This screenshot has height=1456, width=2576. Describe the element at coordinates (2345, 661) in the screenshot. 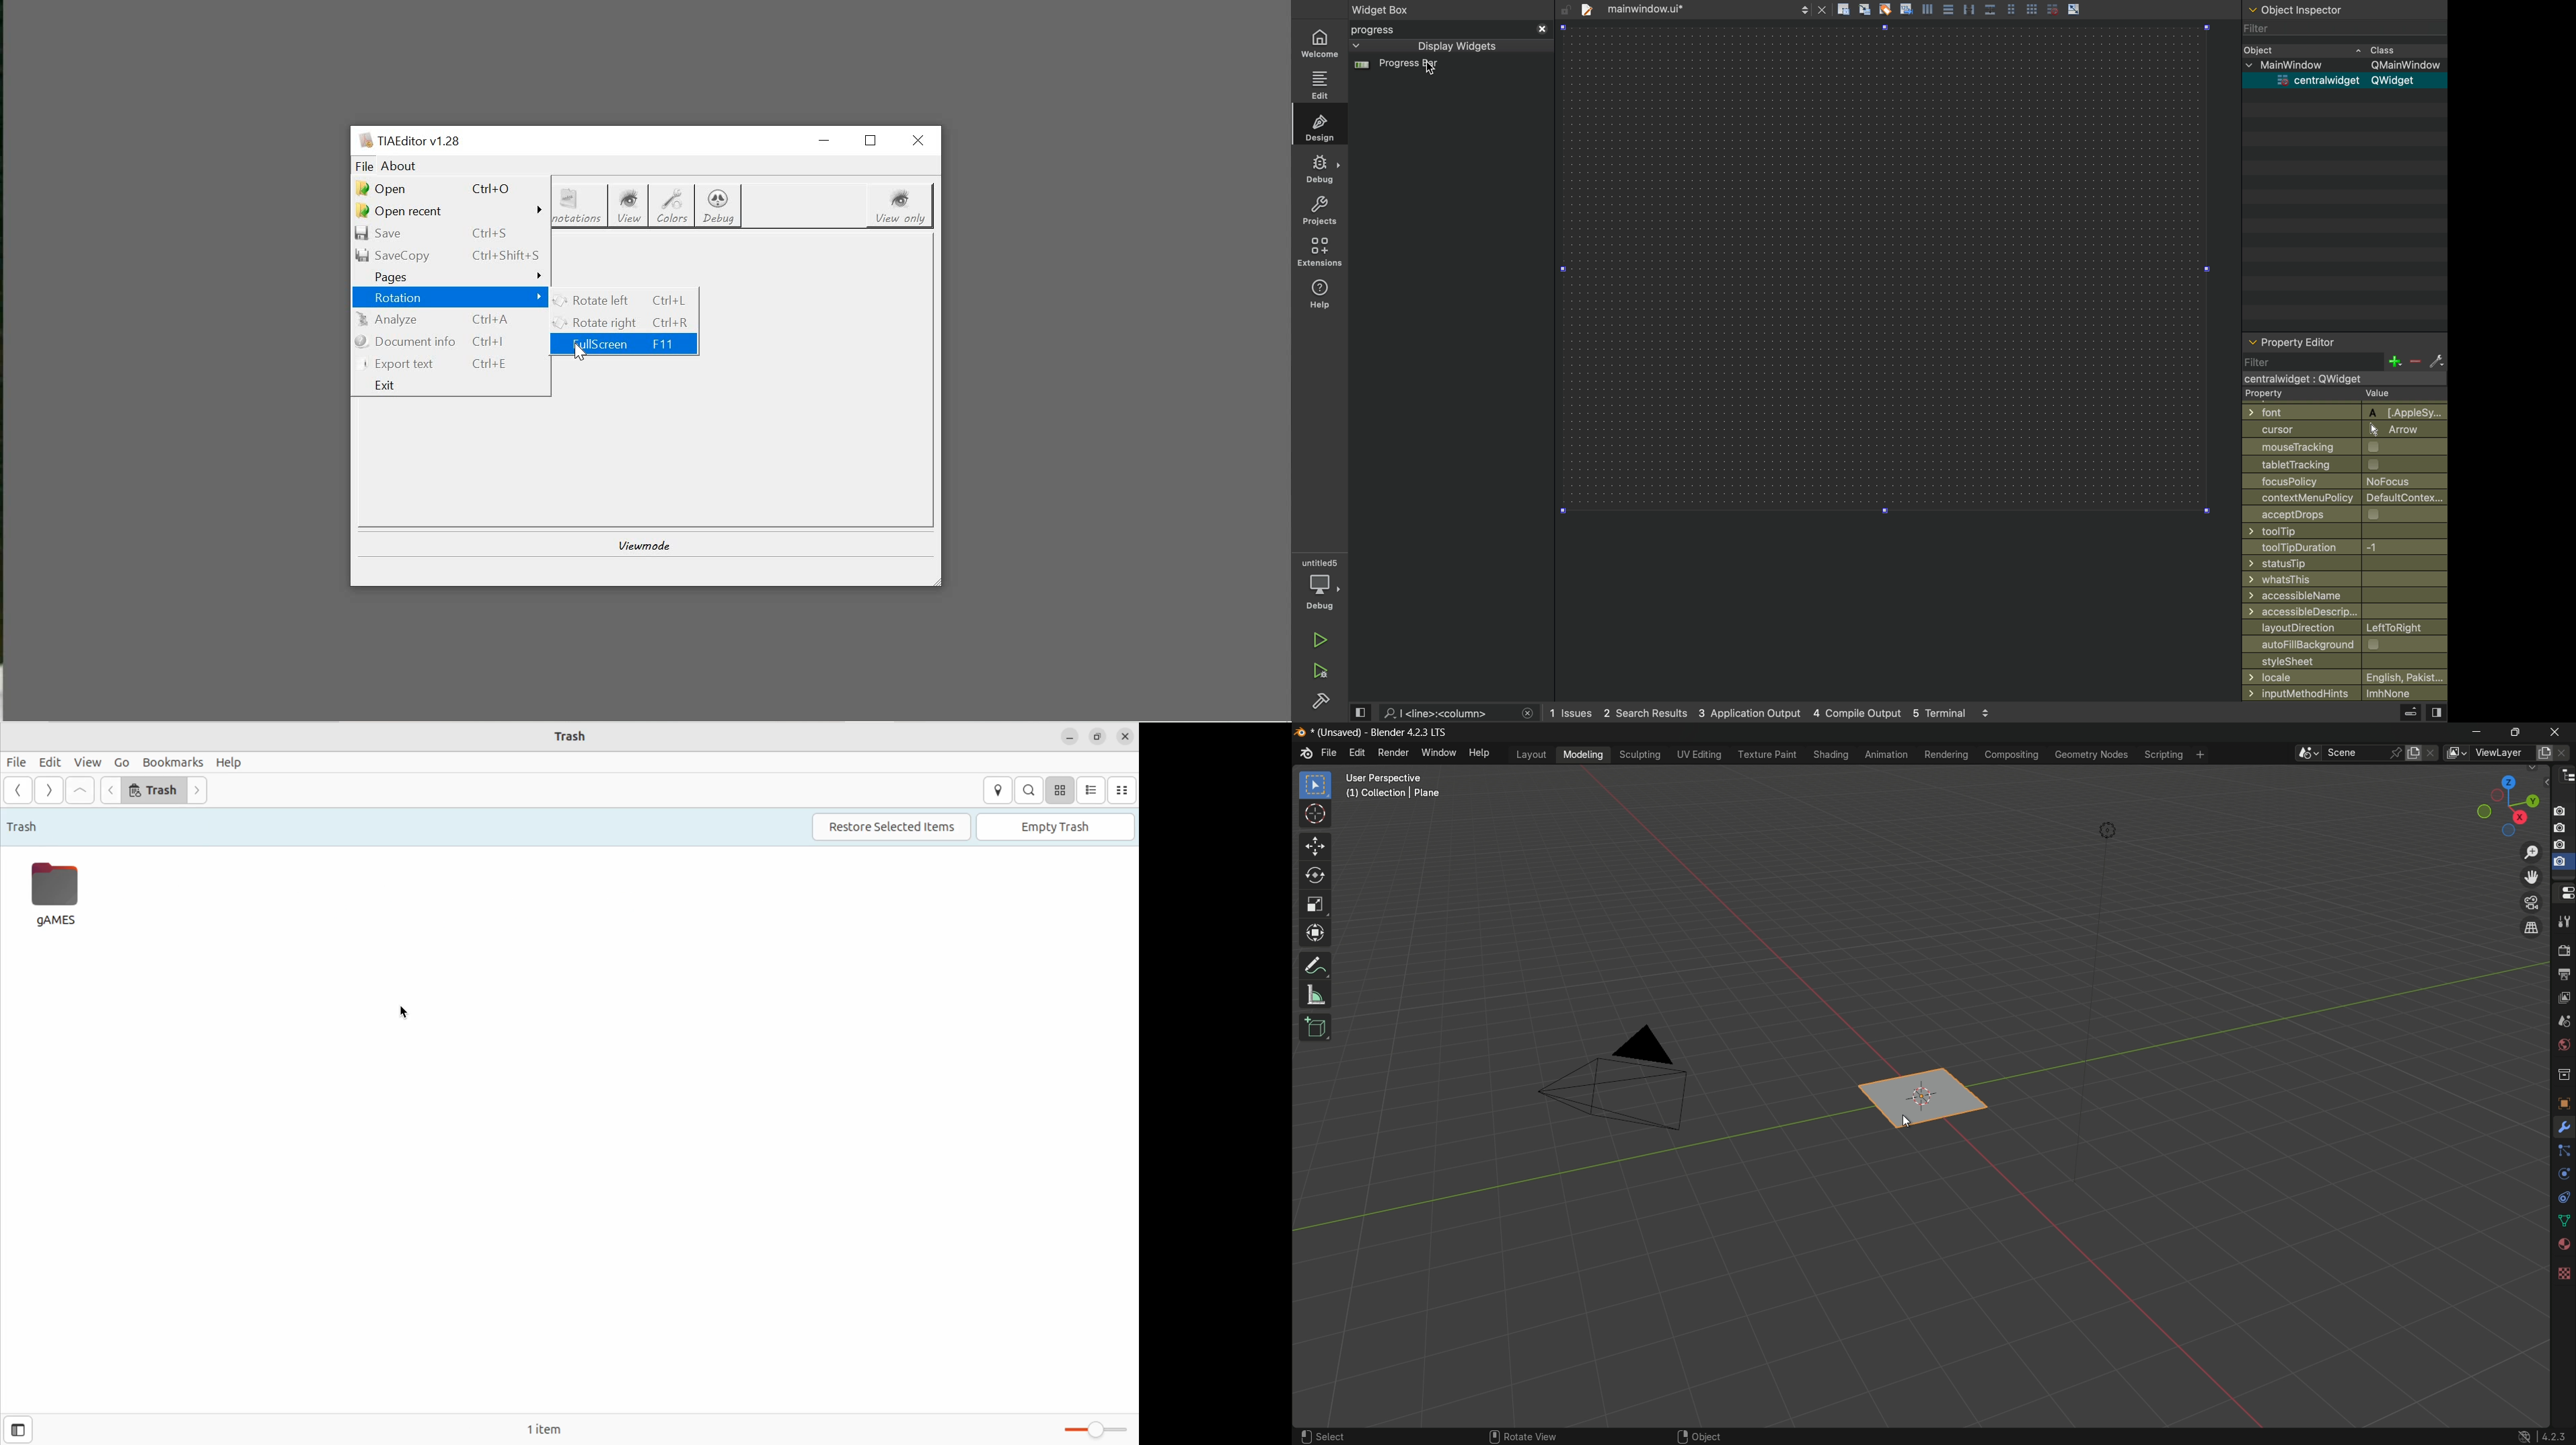

I see `stylesheet` at that location.